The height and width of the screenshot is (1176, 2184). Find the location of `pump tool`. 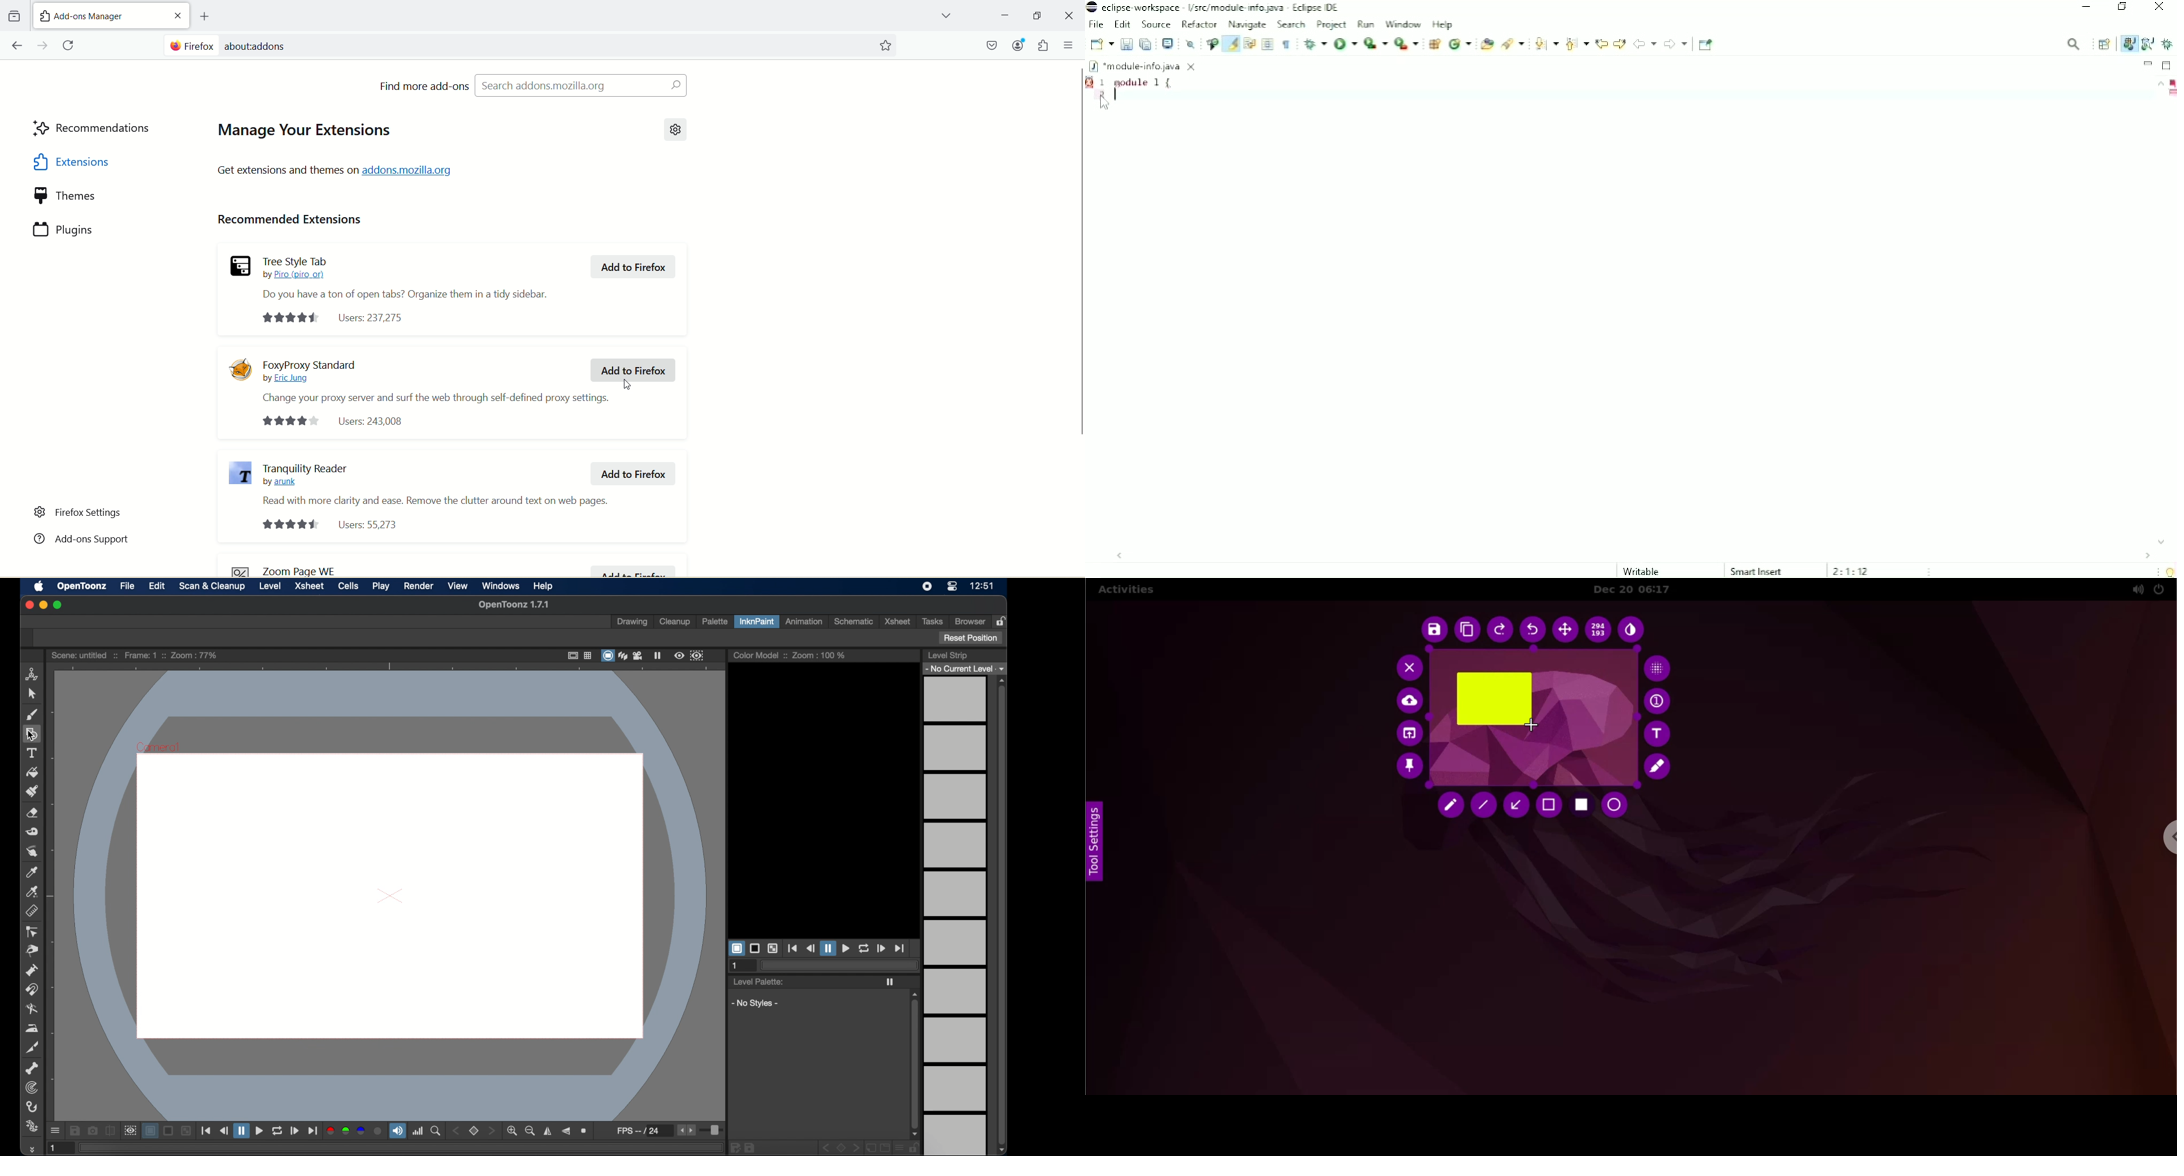

pump tool is located at coordinates (32, 970).